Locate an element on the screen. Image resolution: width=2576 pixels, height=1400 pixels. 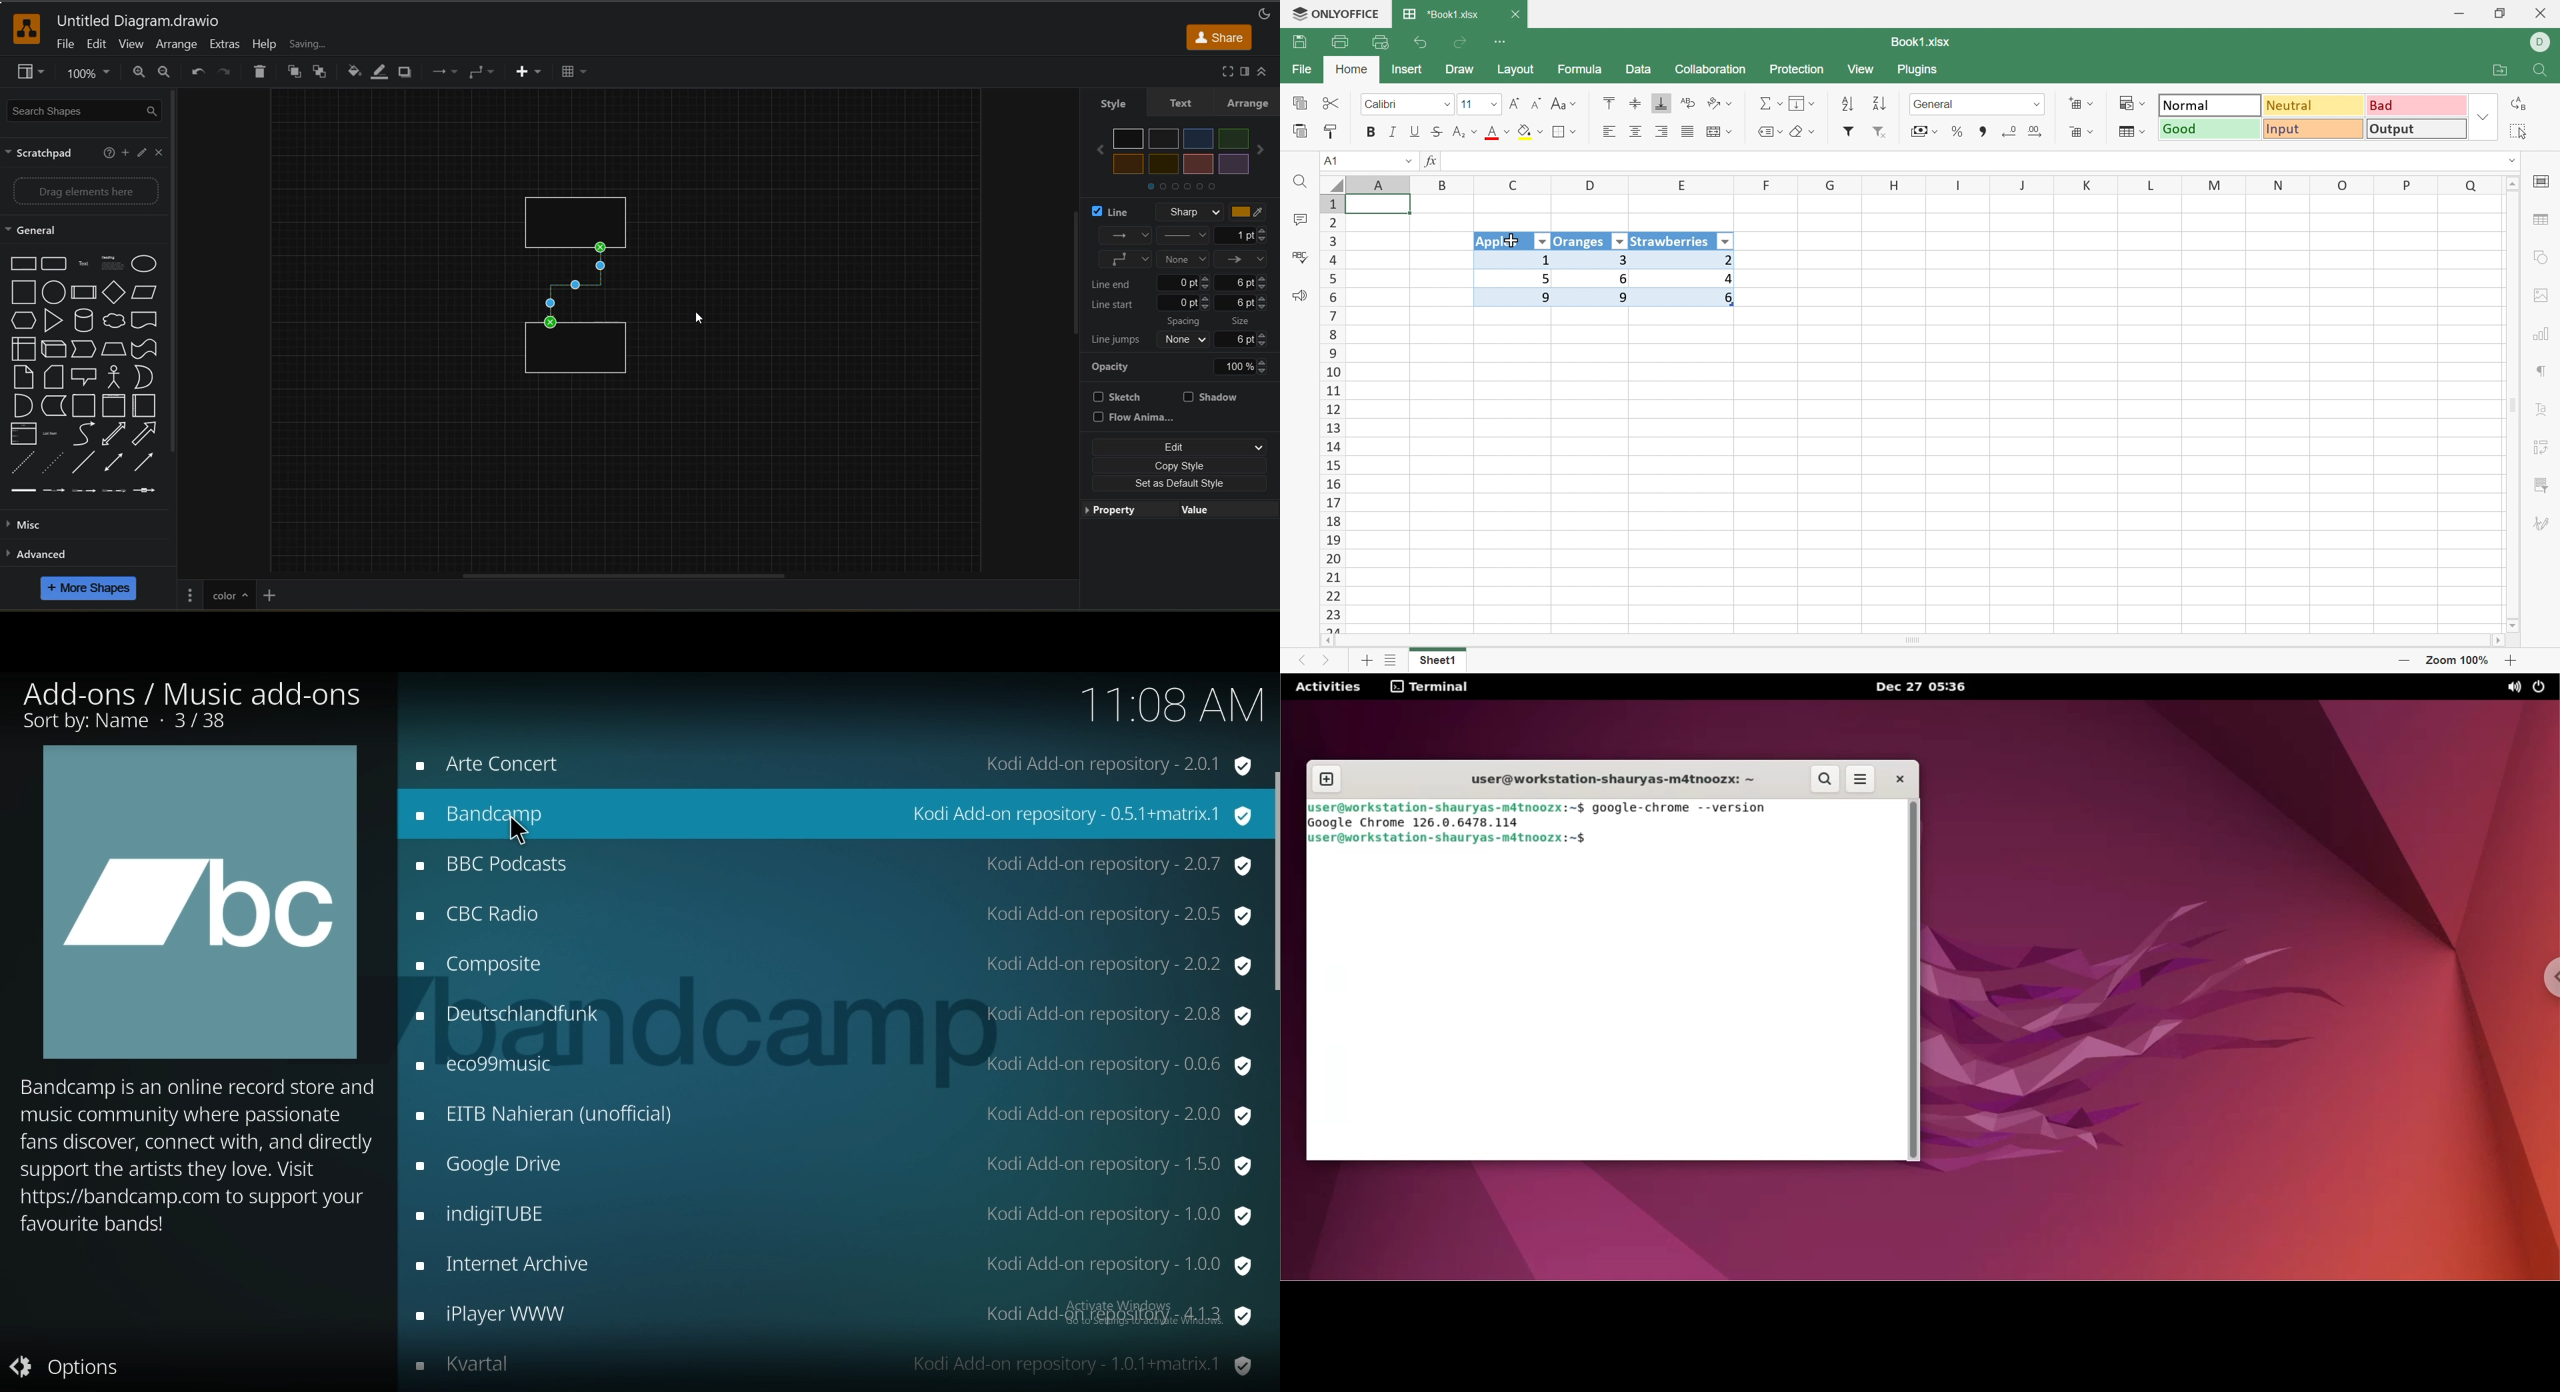
Q is located at coordinates (2471, 184).